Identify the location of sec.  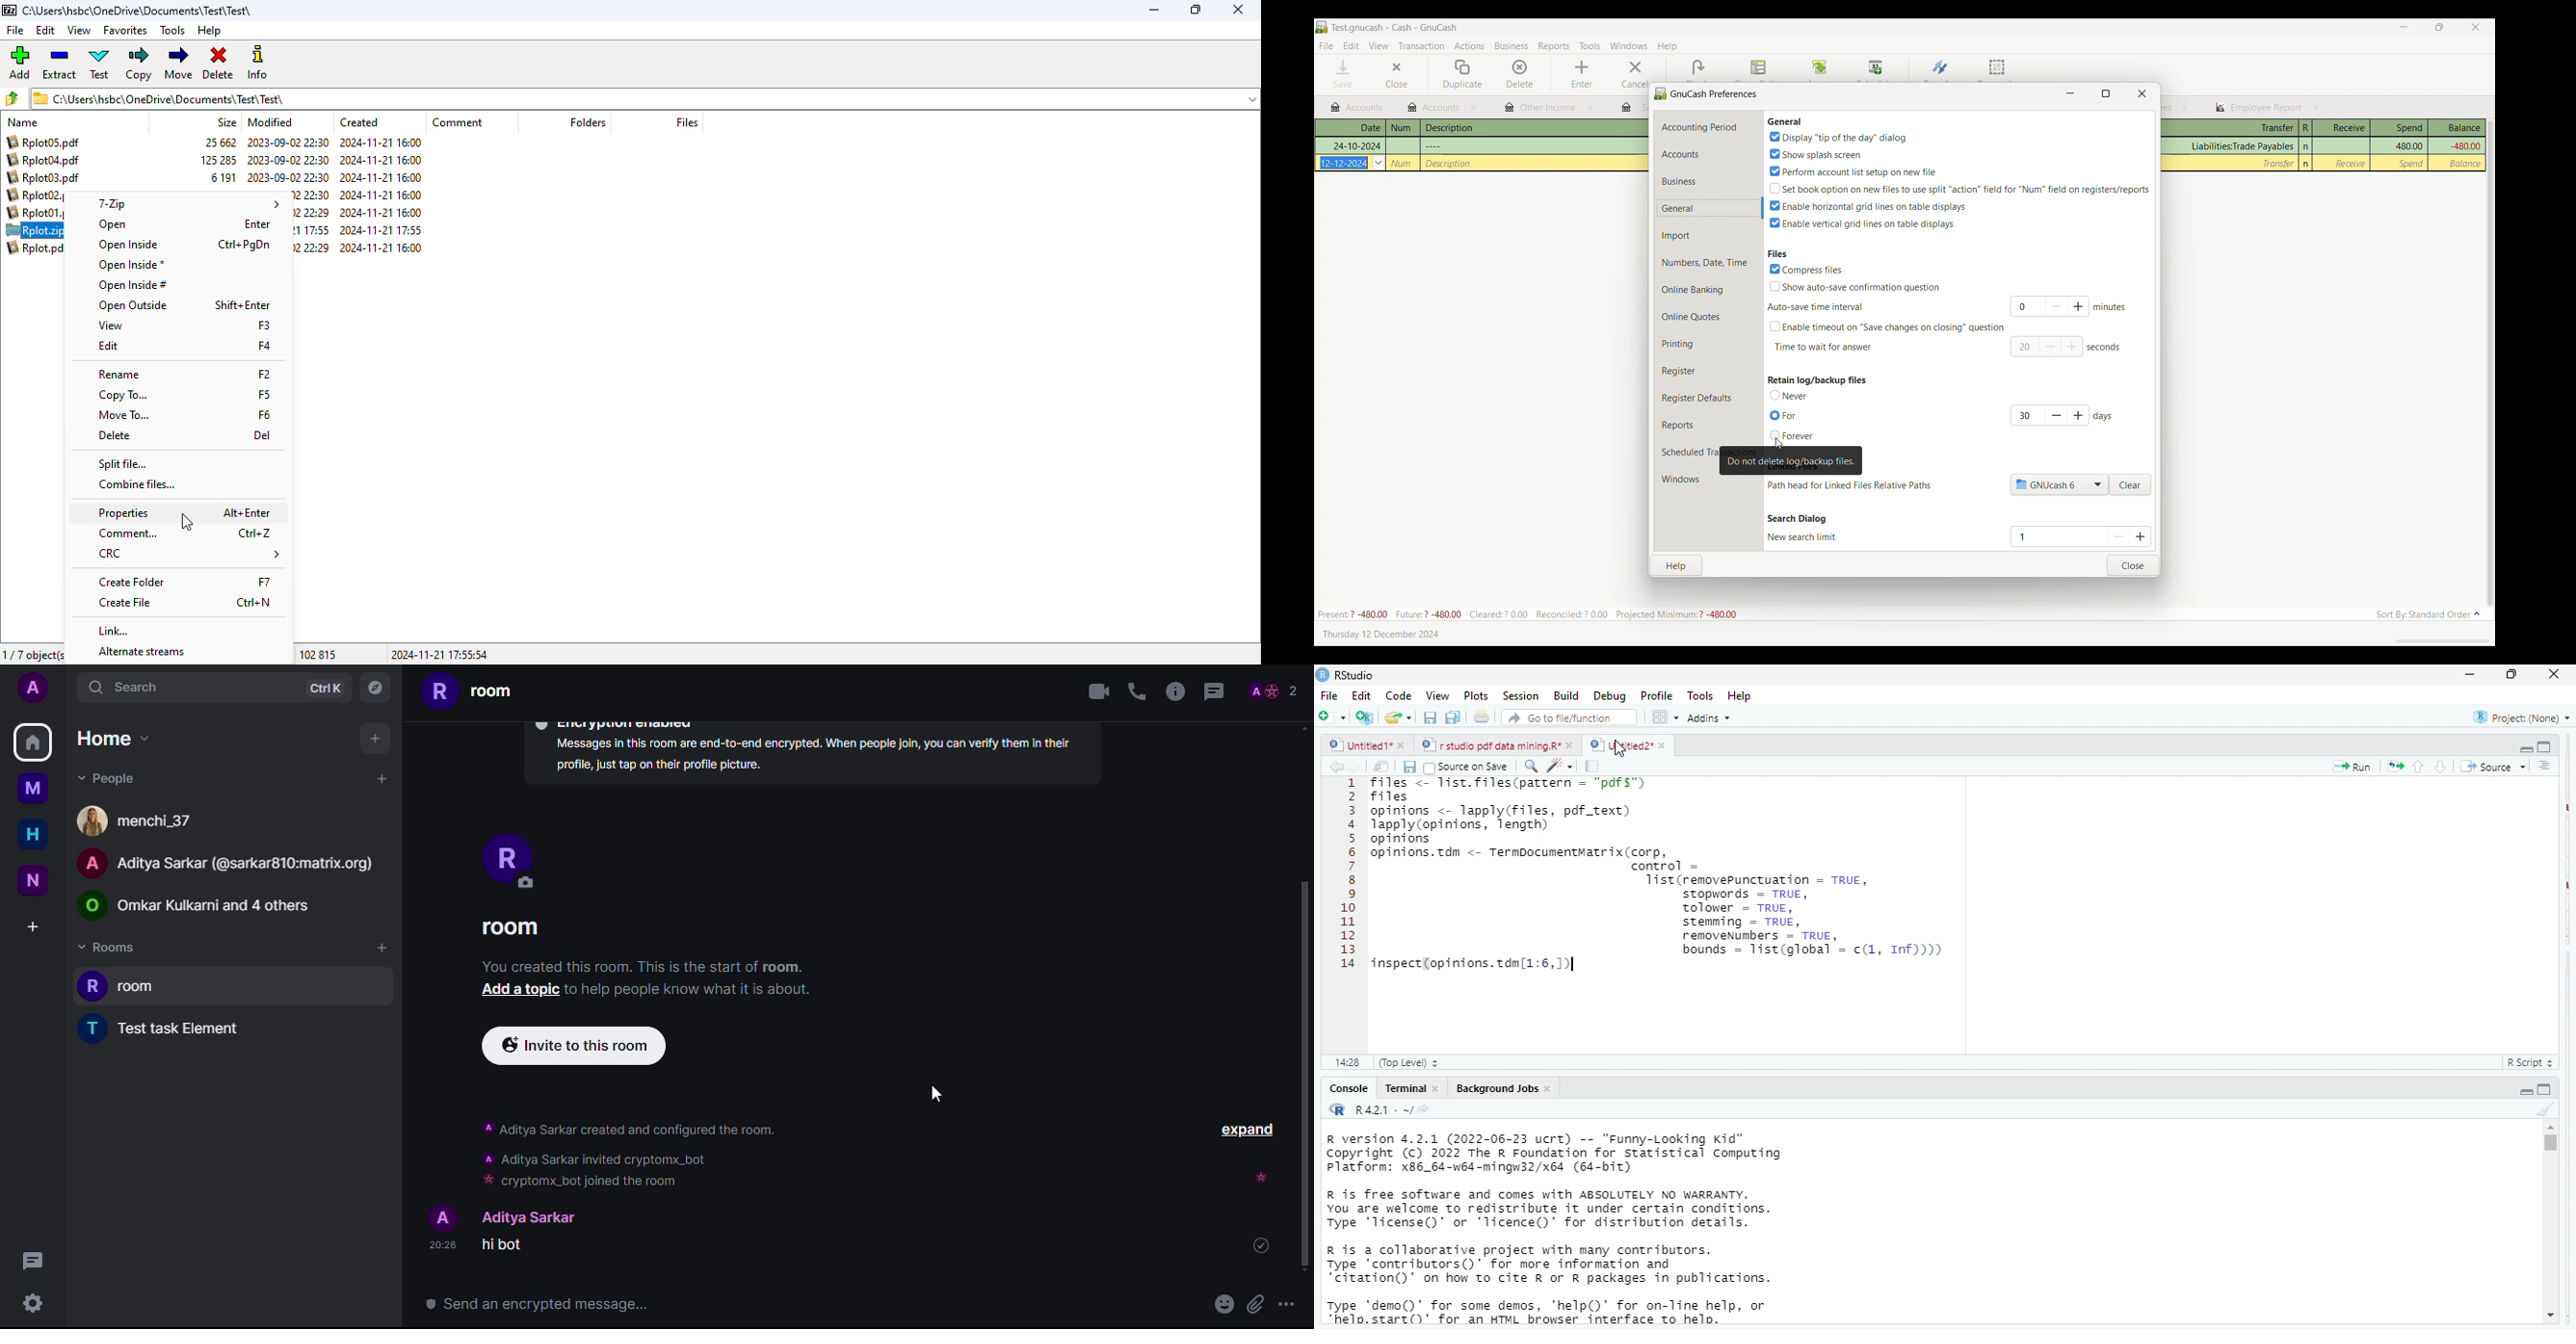
(2106, 347).